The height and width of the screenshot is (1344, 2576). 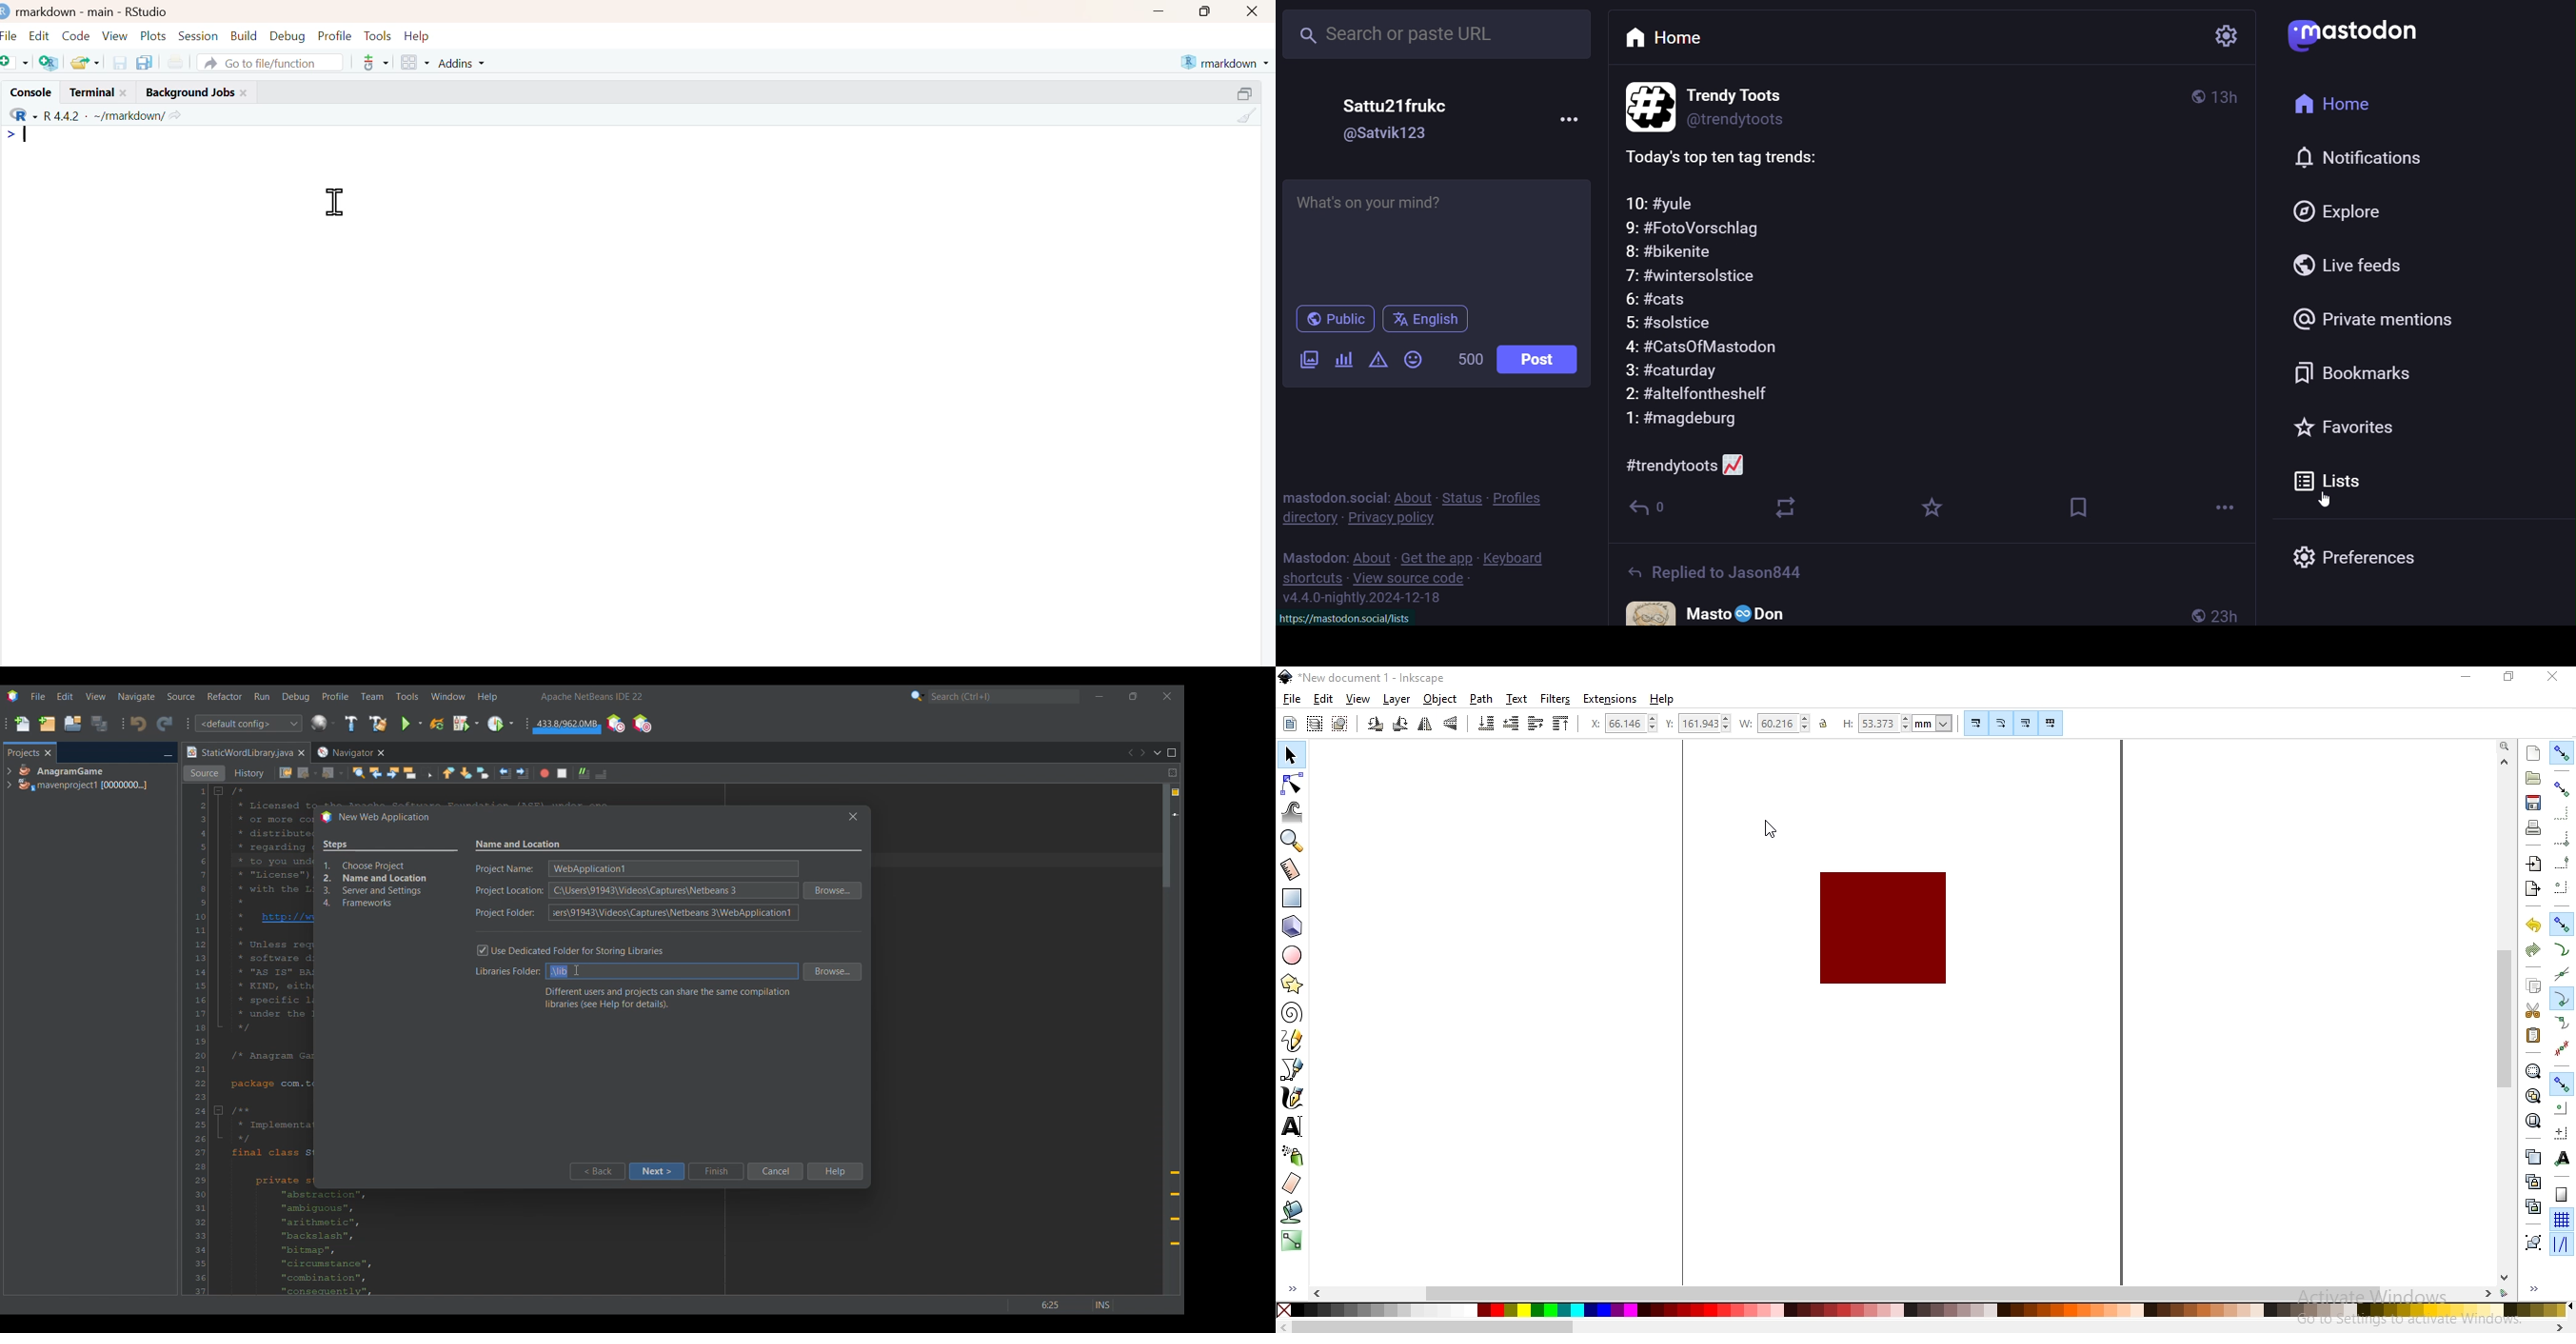 What do you see at coordinates (1371, 556) in the screenshot?
I see `about` at bounding box center [1371, 556].